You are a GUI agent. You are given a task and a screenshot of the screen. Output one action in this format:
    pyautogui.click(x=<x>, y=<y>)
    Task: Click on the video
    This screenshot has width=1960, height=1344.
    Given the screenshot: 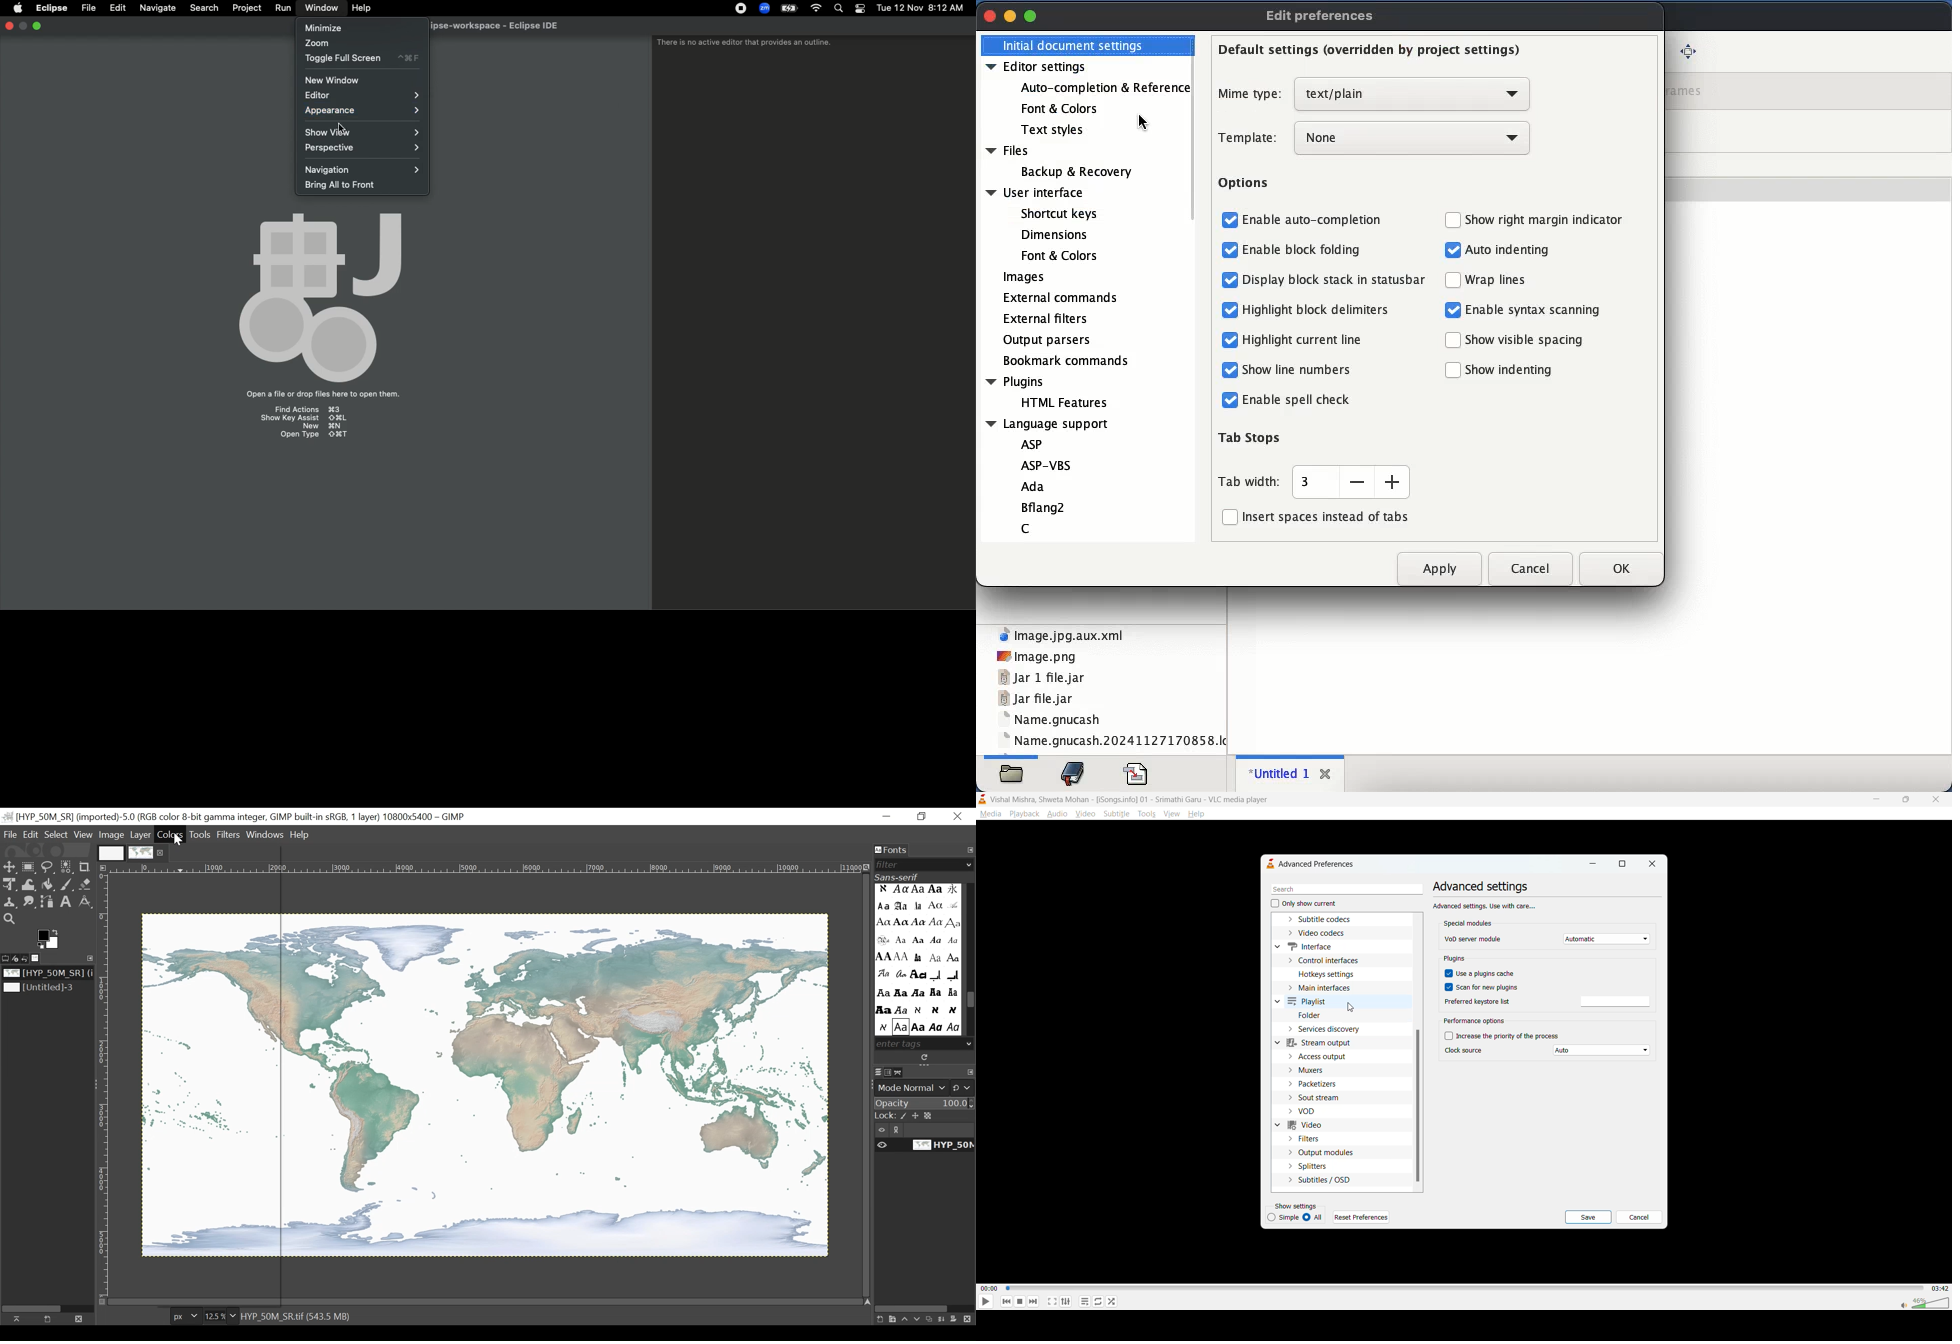 What is the action you would take?
    pyautogui.click(x=1309, y=1126)
    